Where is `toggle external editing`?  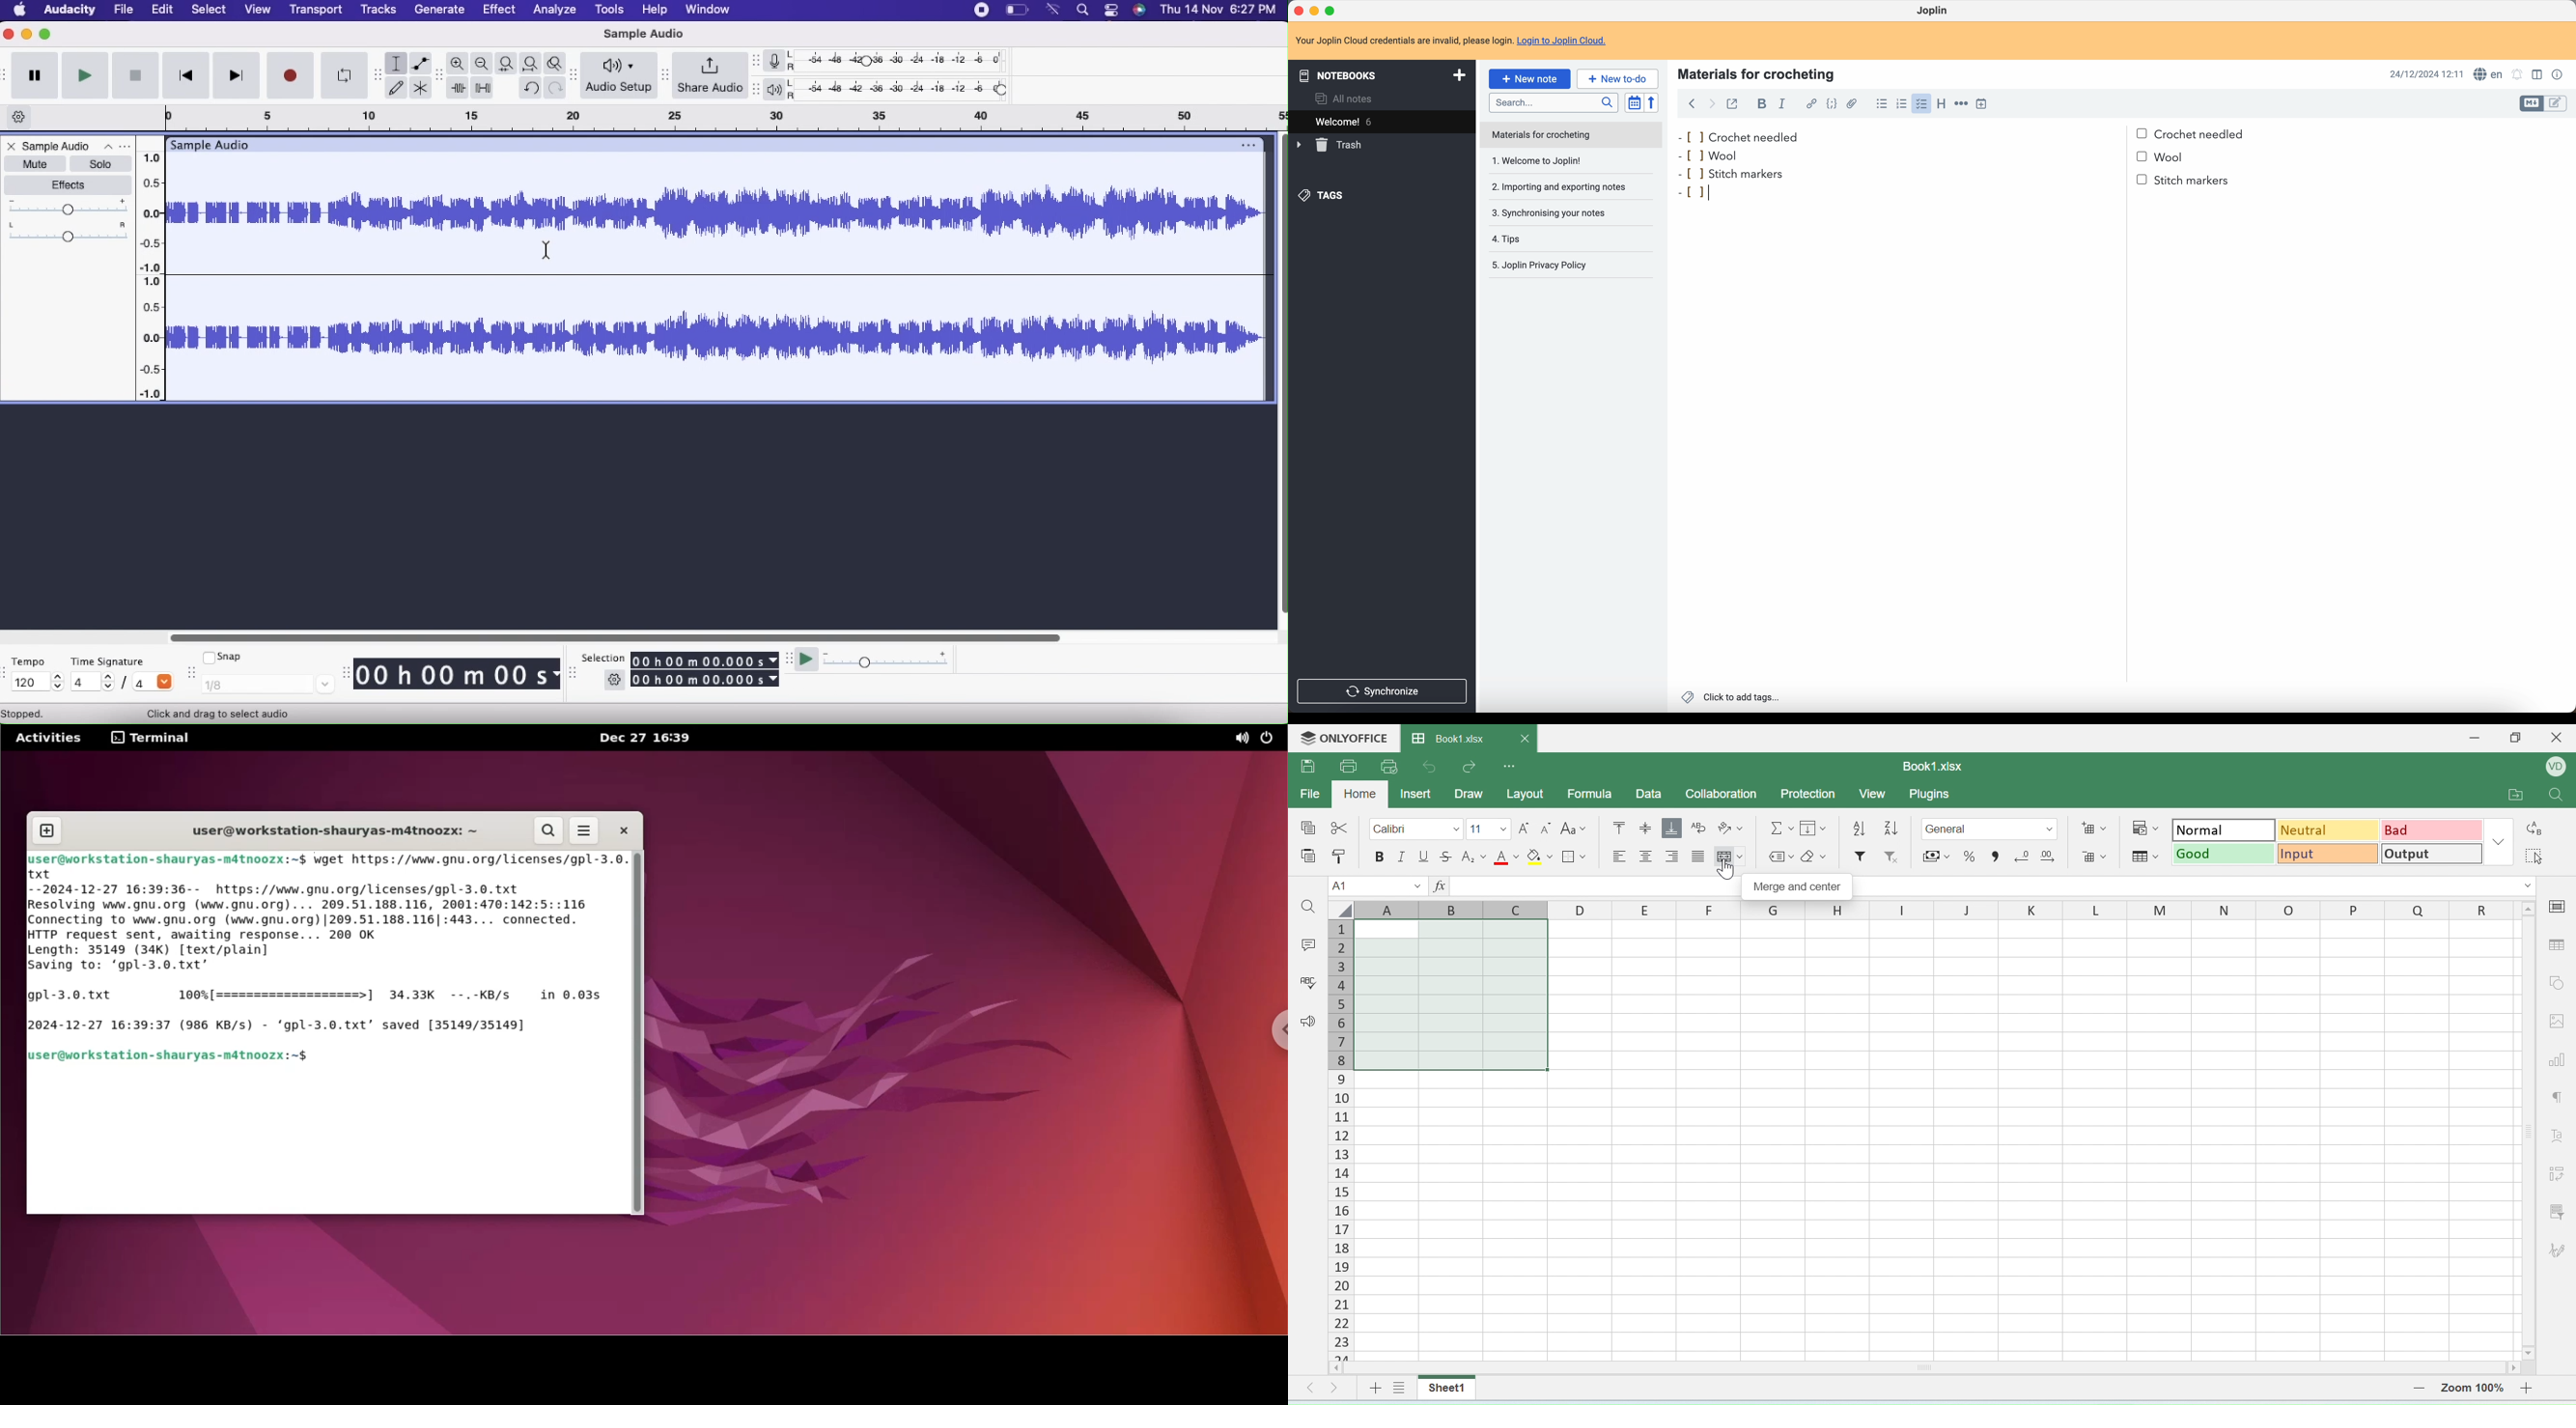 toggle external editing is located at coordinates (1733, 107).